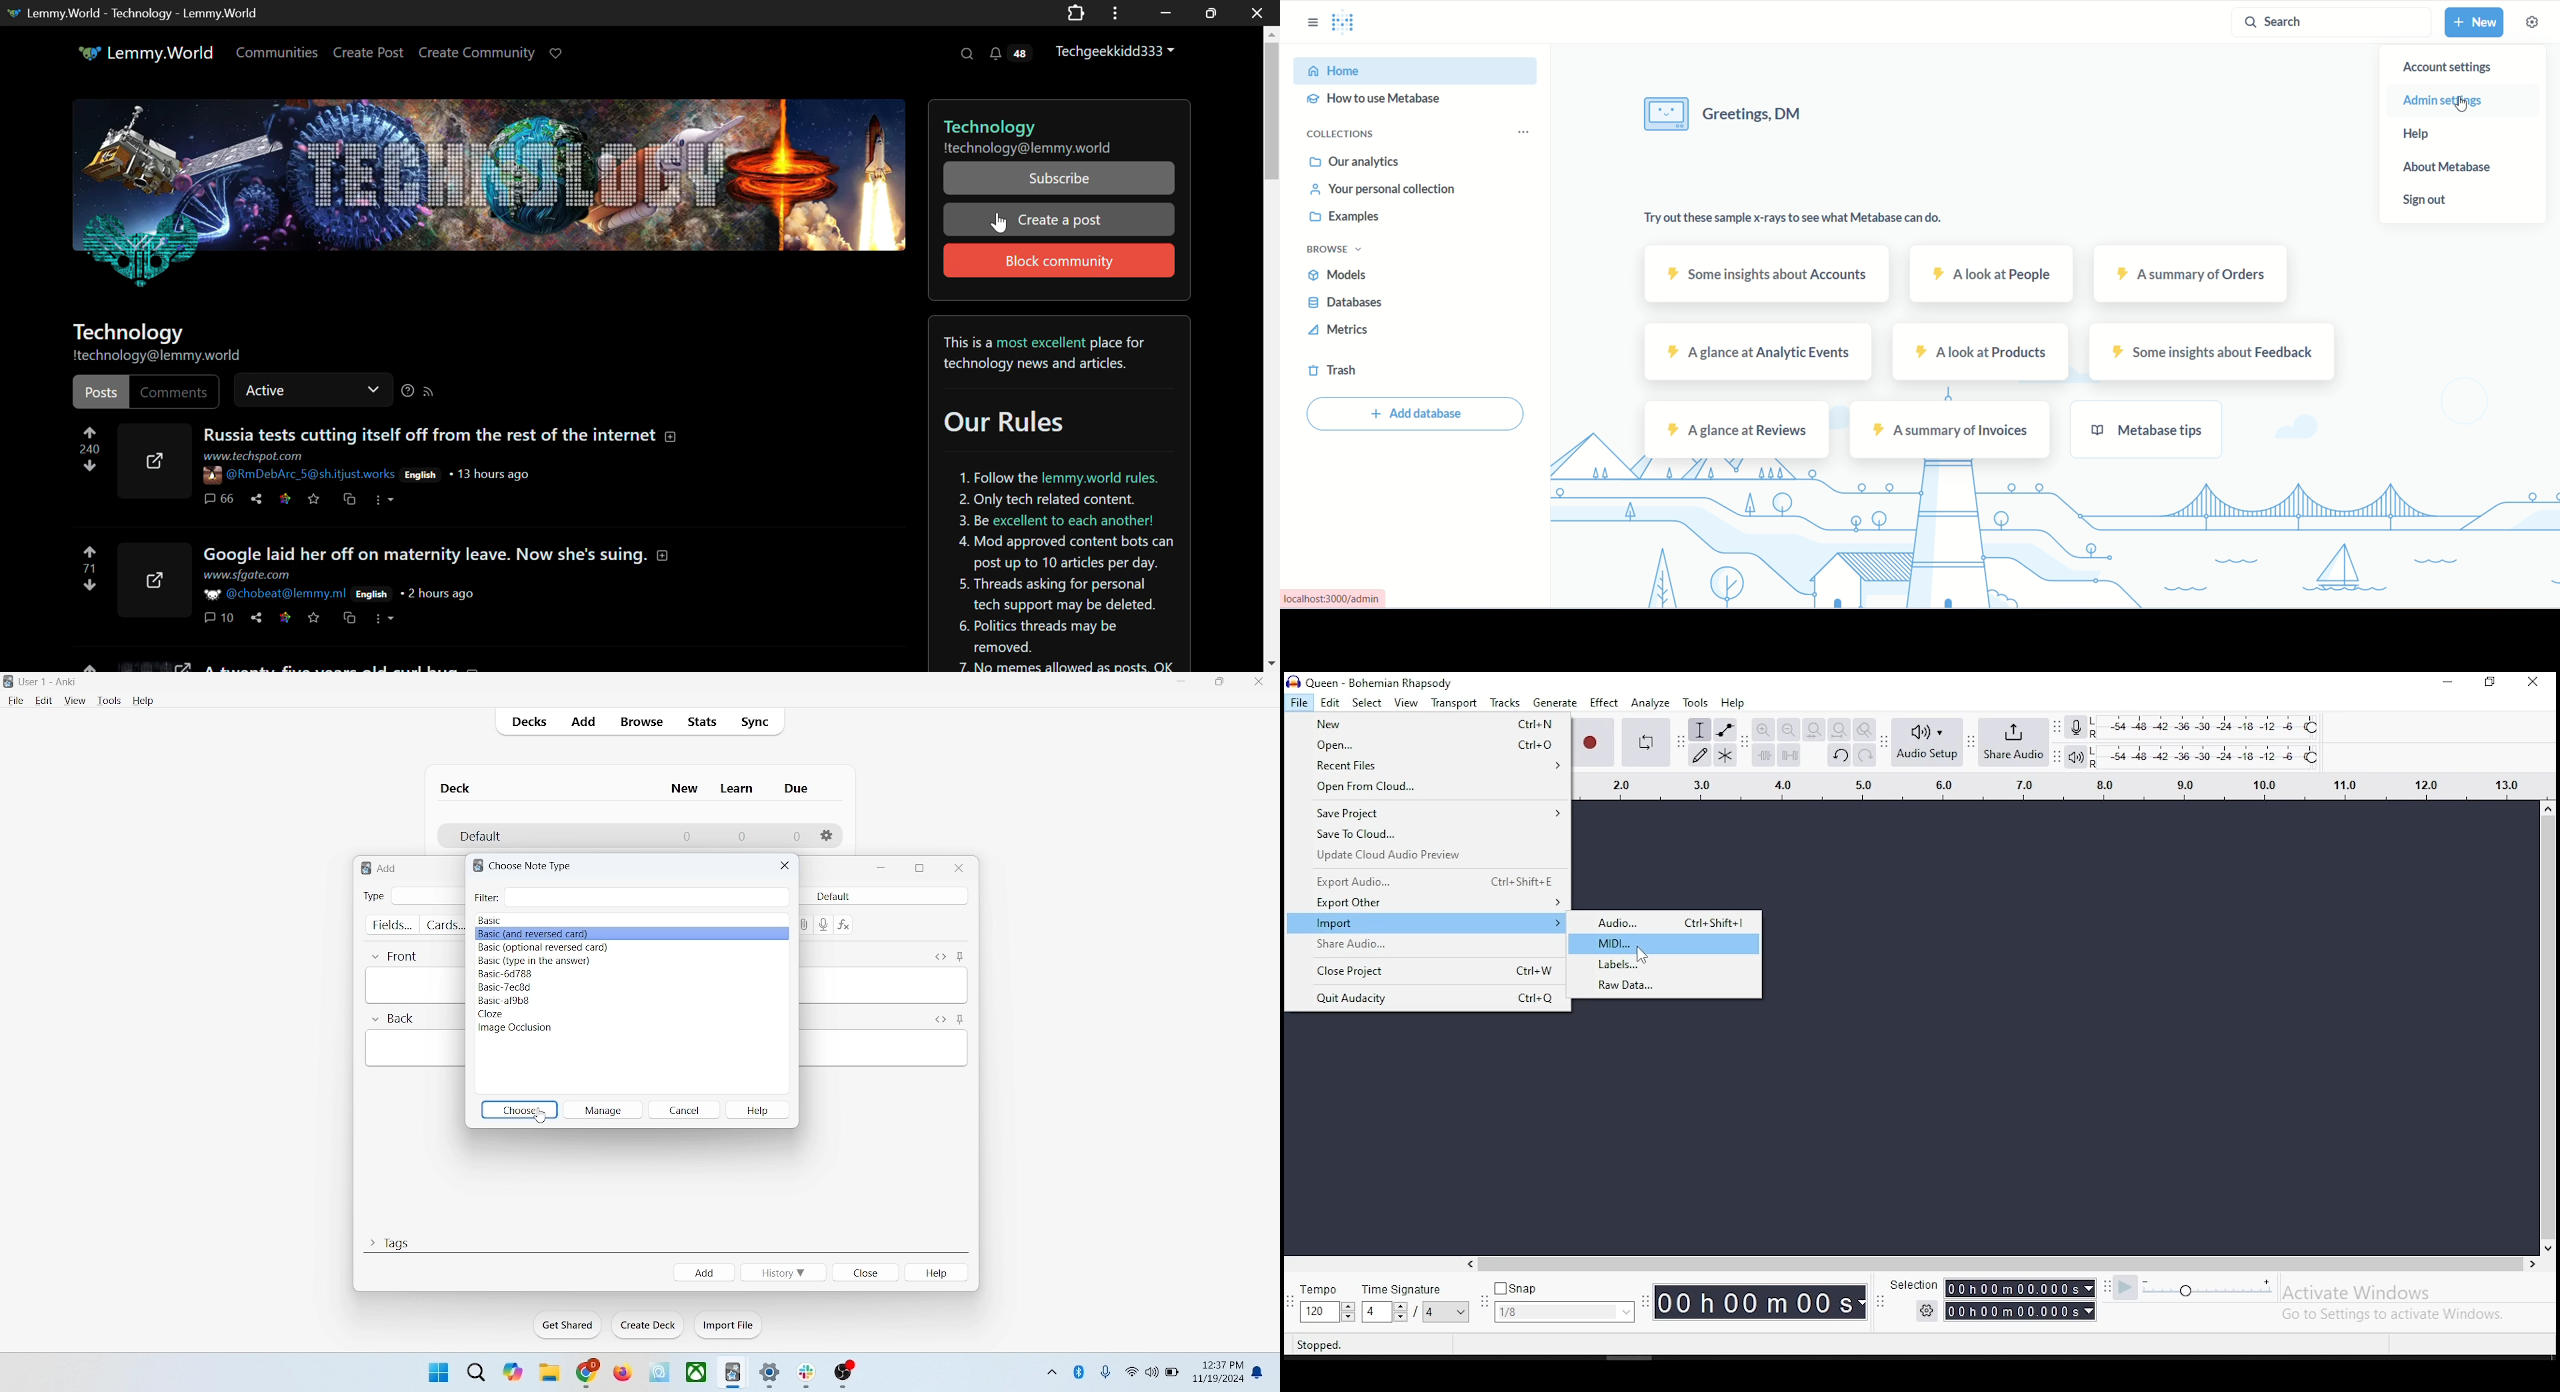 The width and height of the screenshot is (2576, 1400). What do you see at coordinates (1208, 13) in the screenshot?
I see `Minimize Window` at bounding box center [1208, 13].